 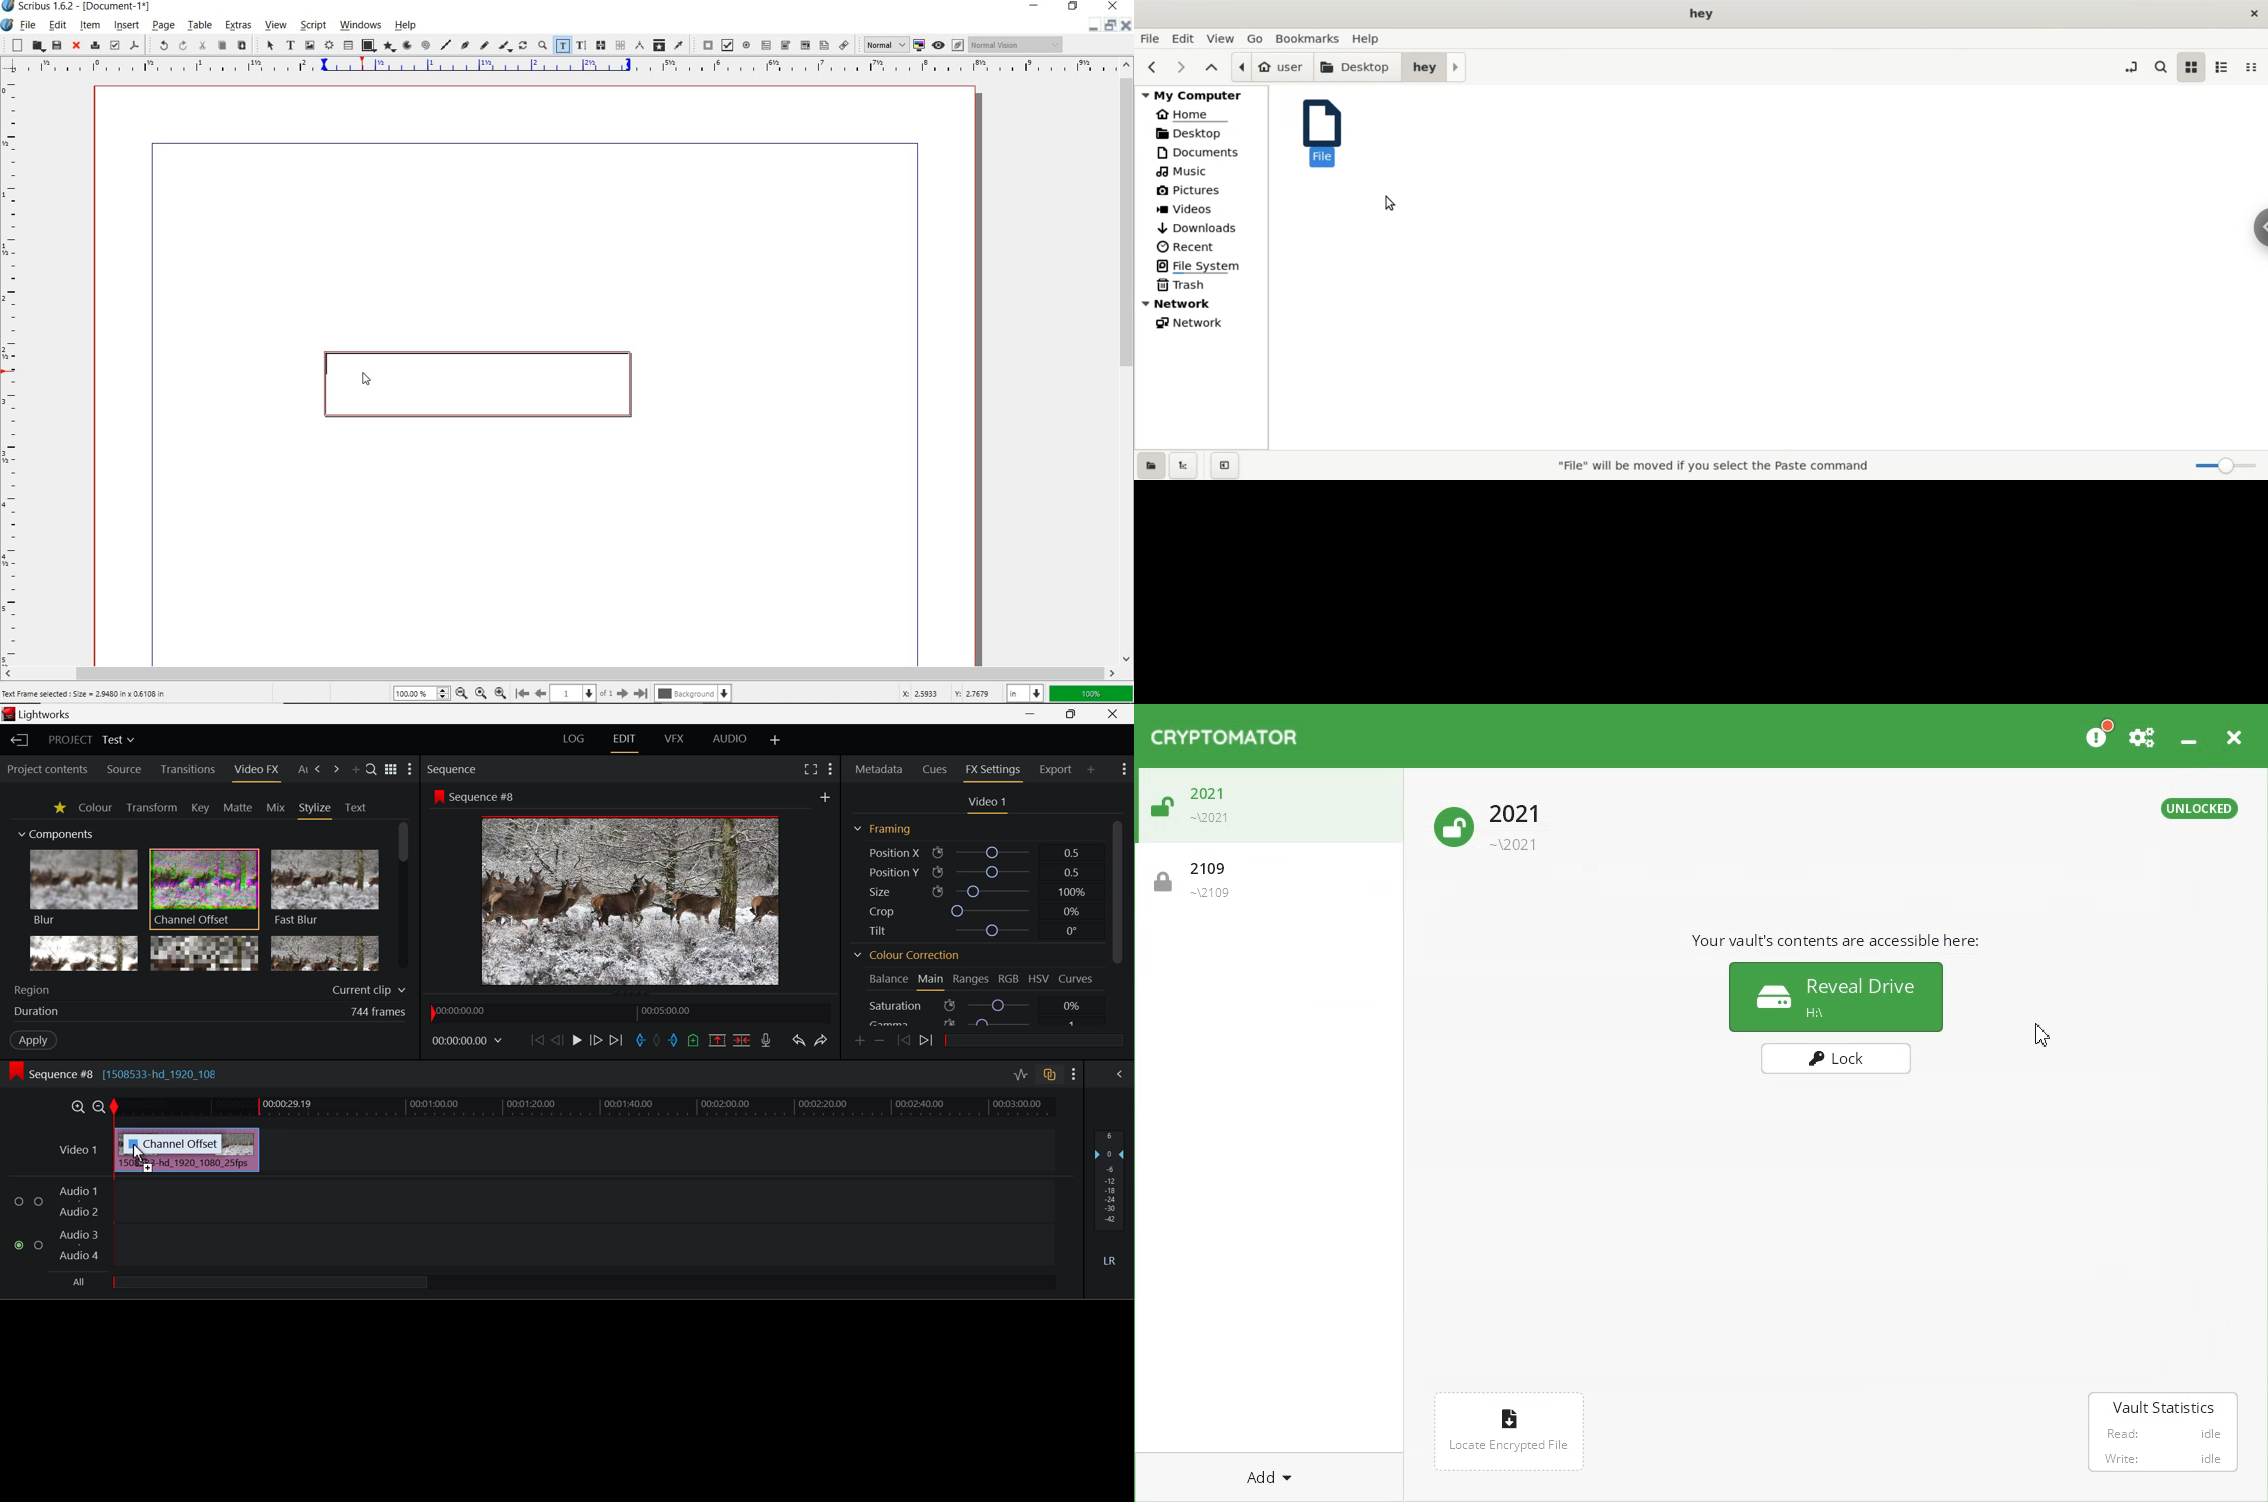 What do you see at coordinates (562, 46) in the screenshot?
I see `edit contents of frame` at bounding box center [562, 46].